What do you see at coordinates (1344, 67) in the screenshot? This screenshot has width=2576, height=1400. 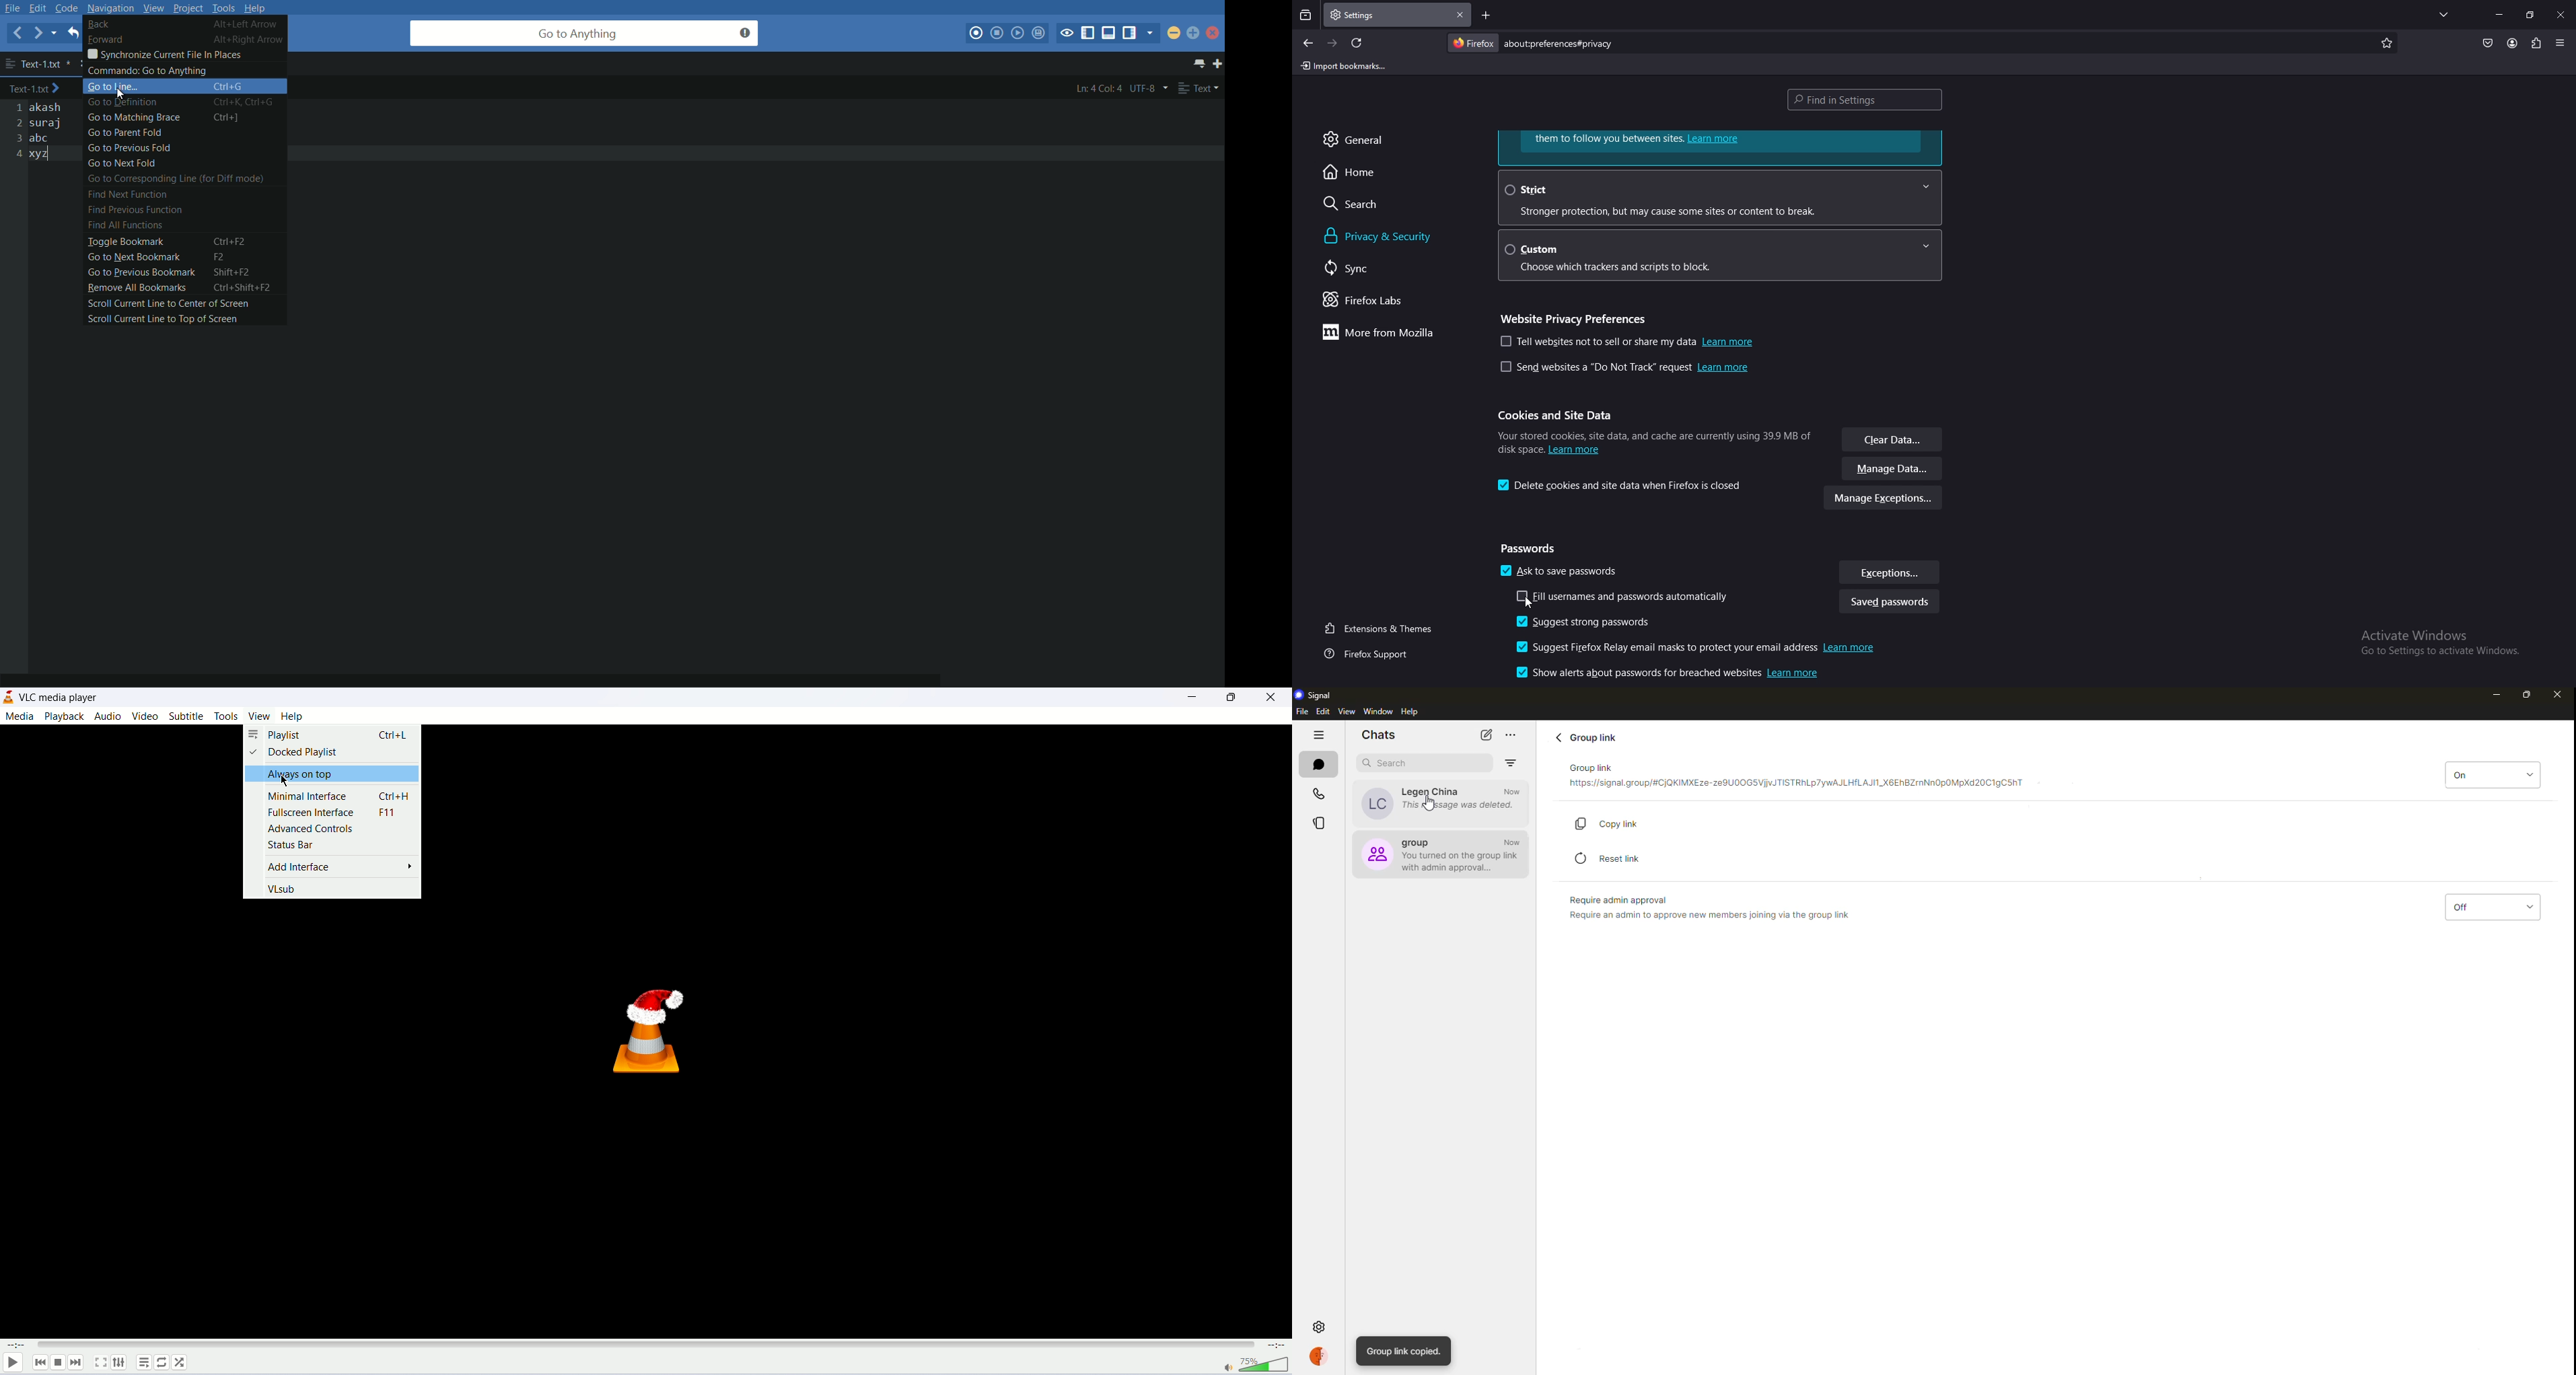 I see `import bookmarks` at bounding box center [1344, 67].